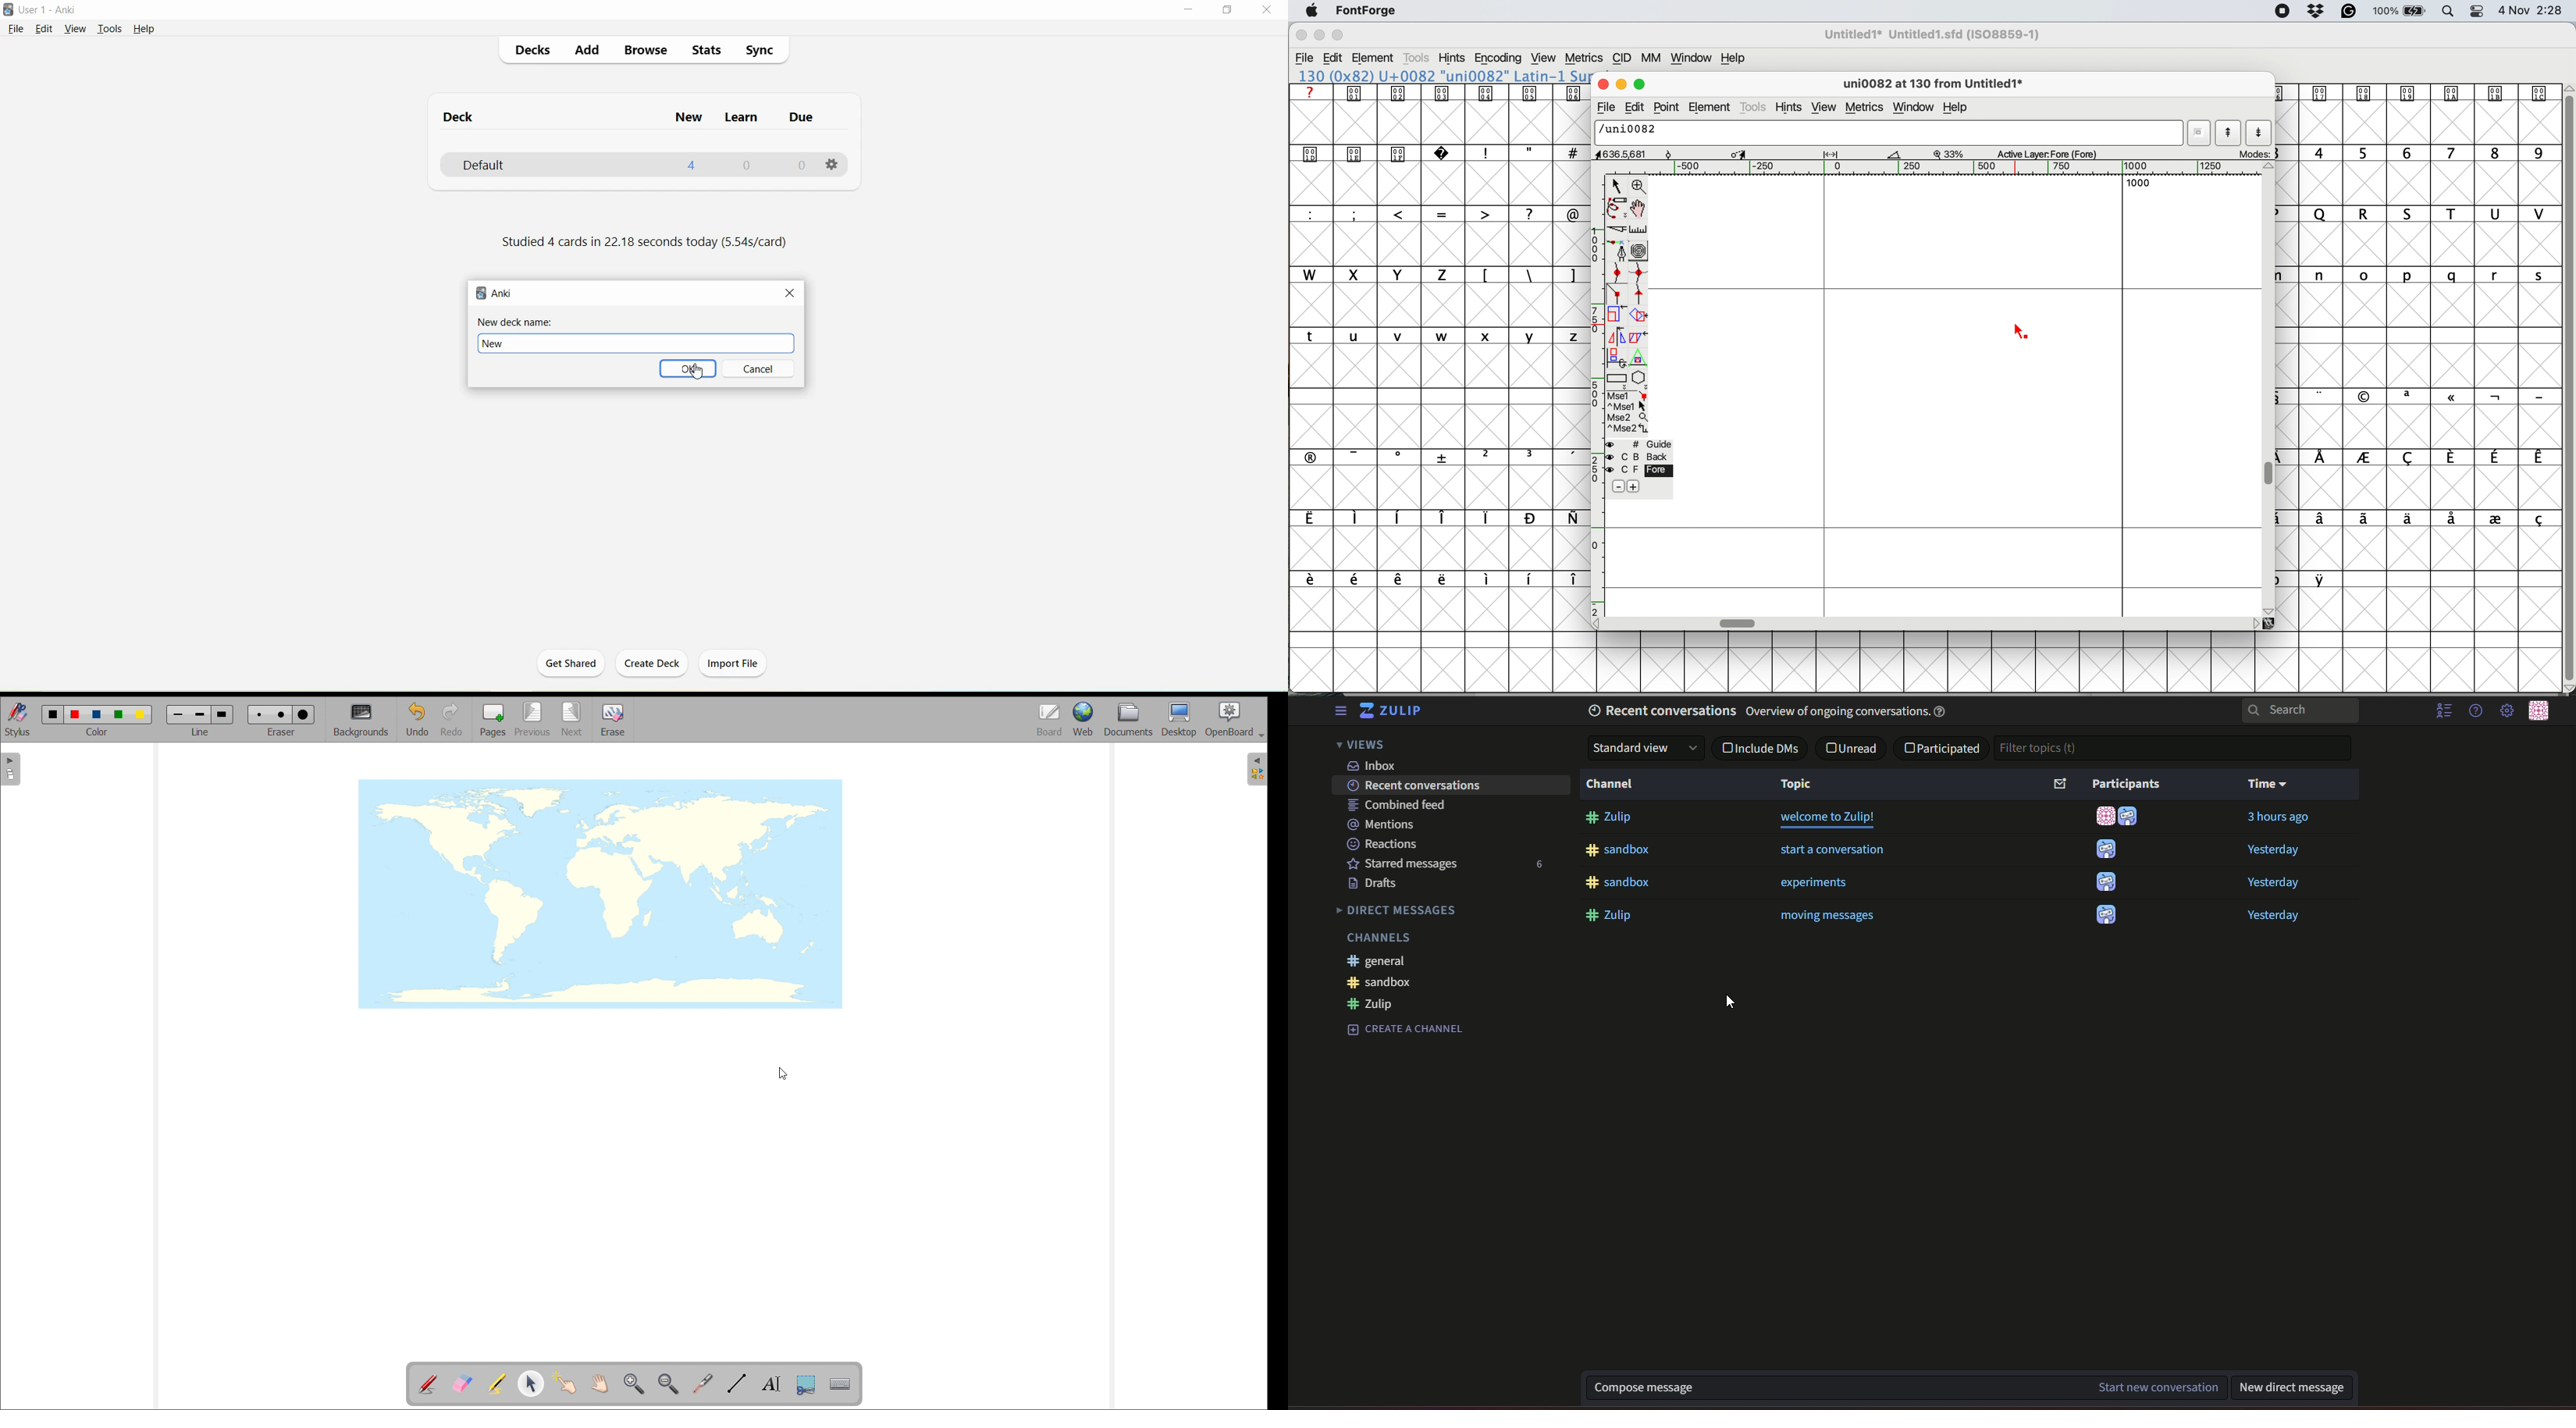 The image size is (2576, 1428). What do you see at coordinates (1619, 229) in the screenshot?
I see `cut splines in two` at bounding box center [1619, 229].